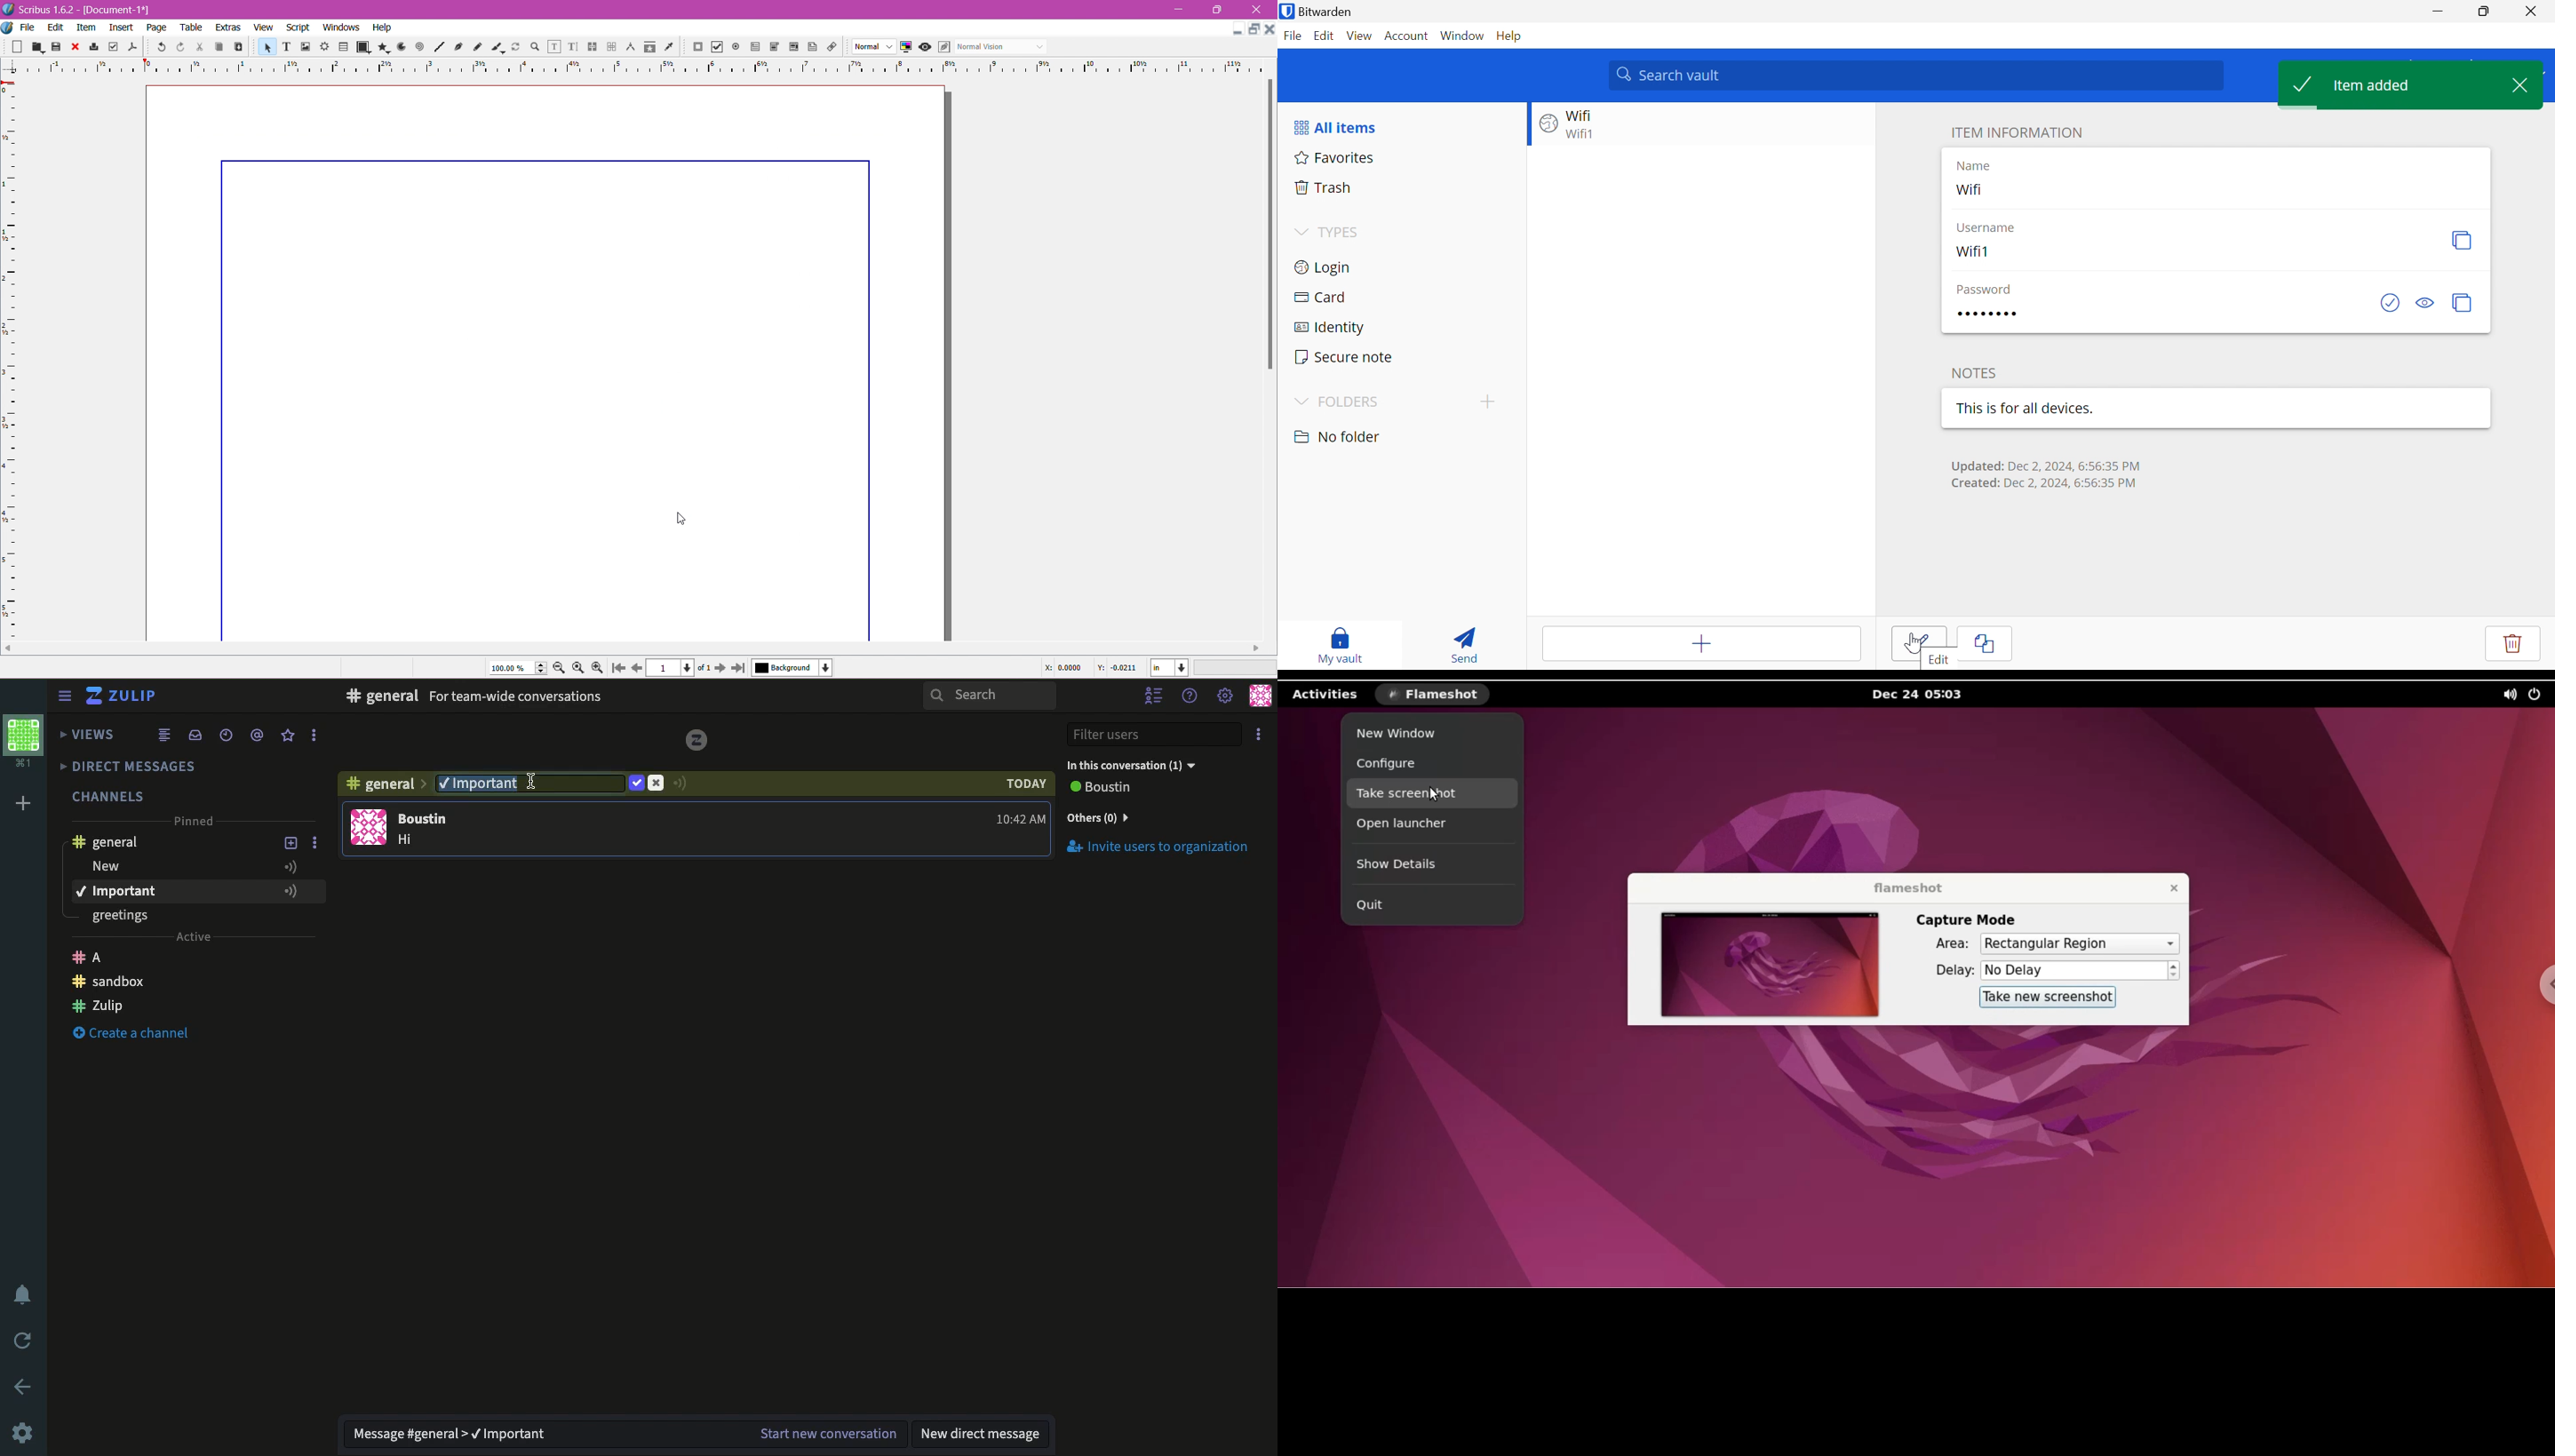  Describe the element at coordinates (317, 737) in the screenshot. I see `More Options` at that location.